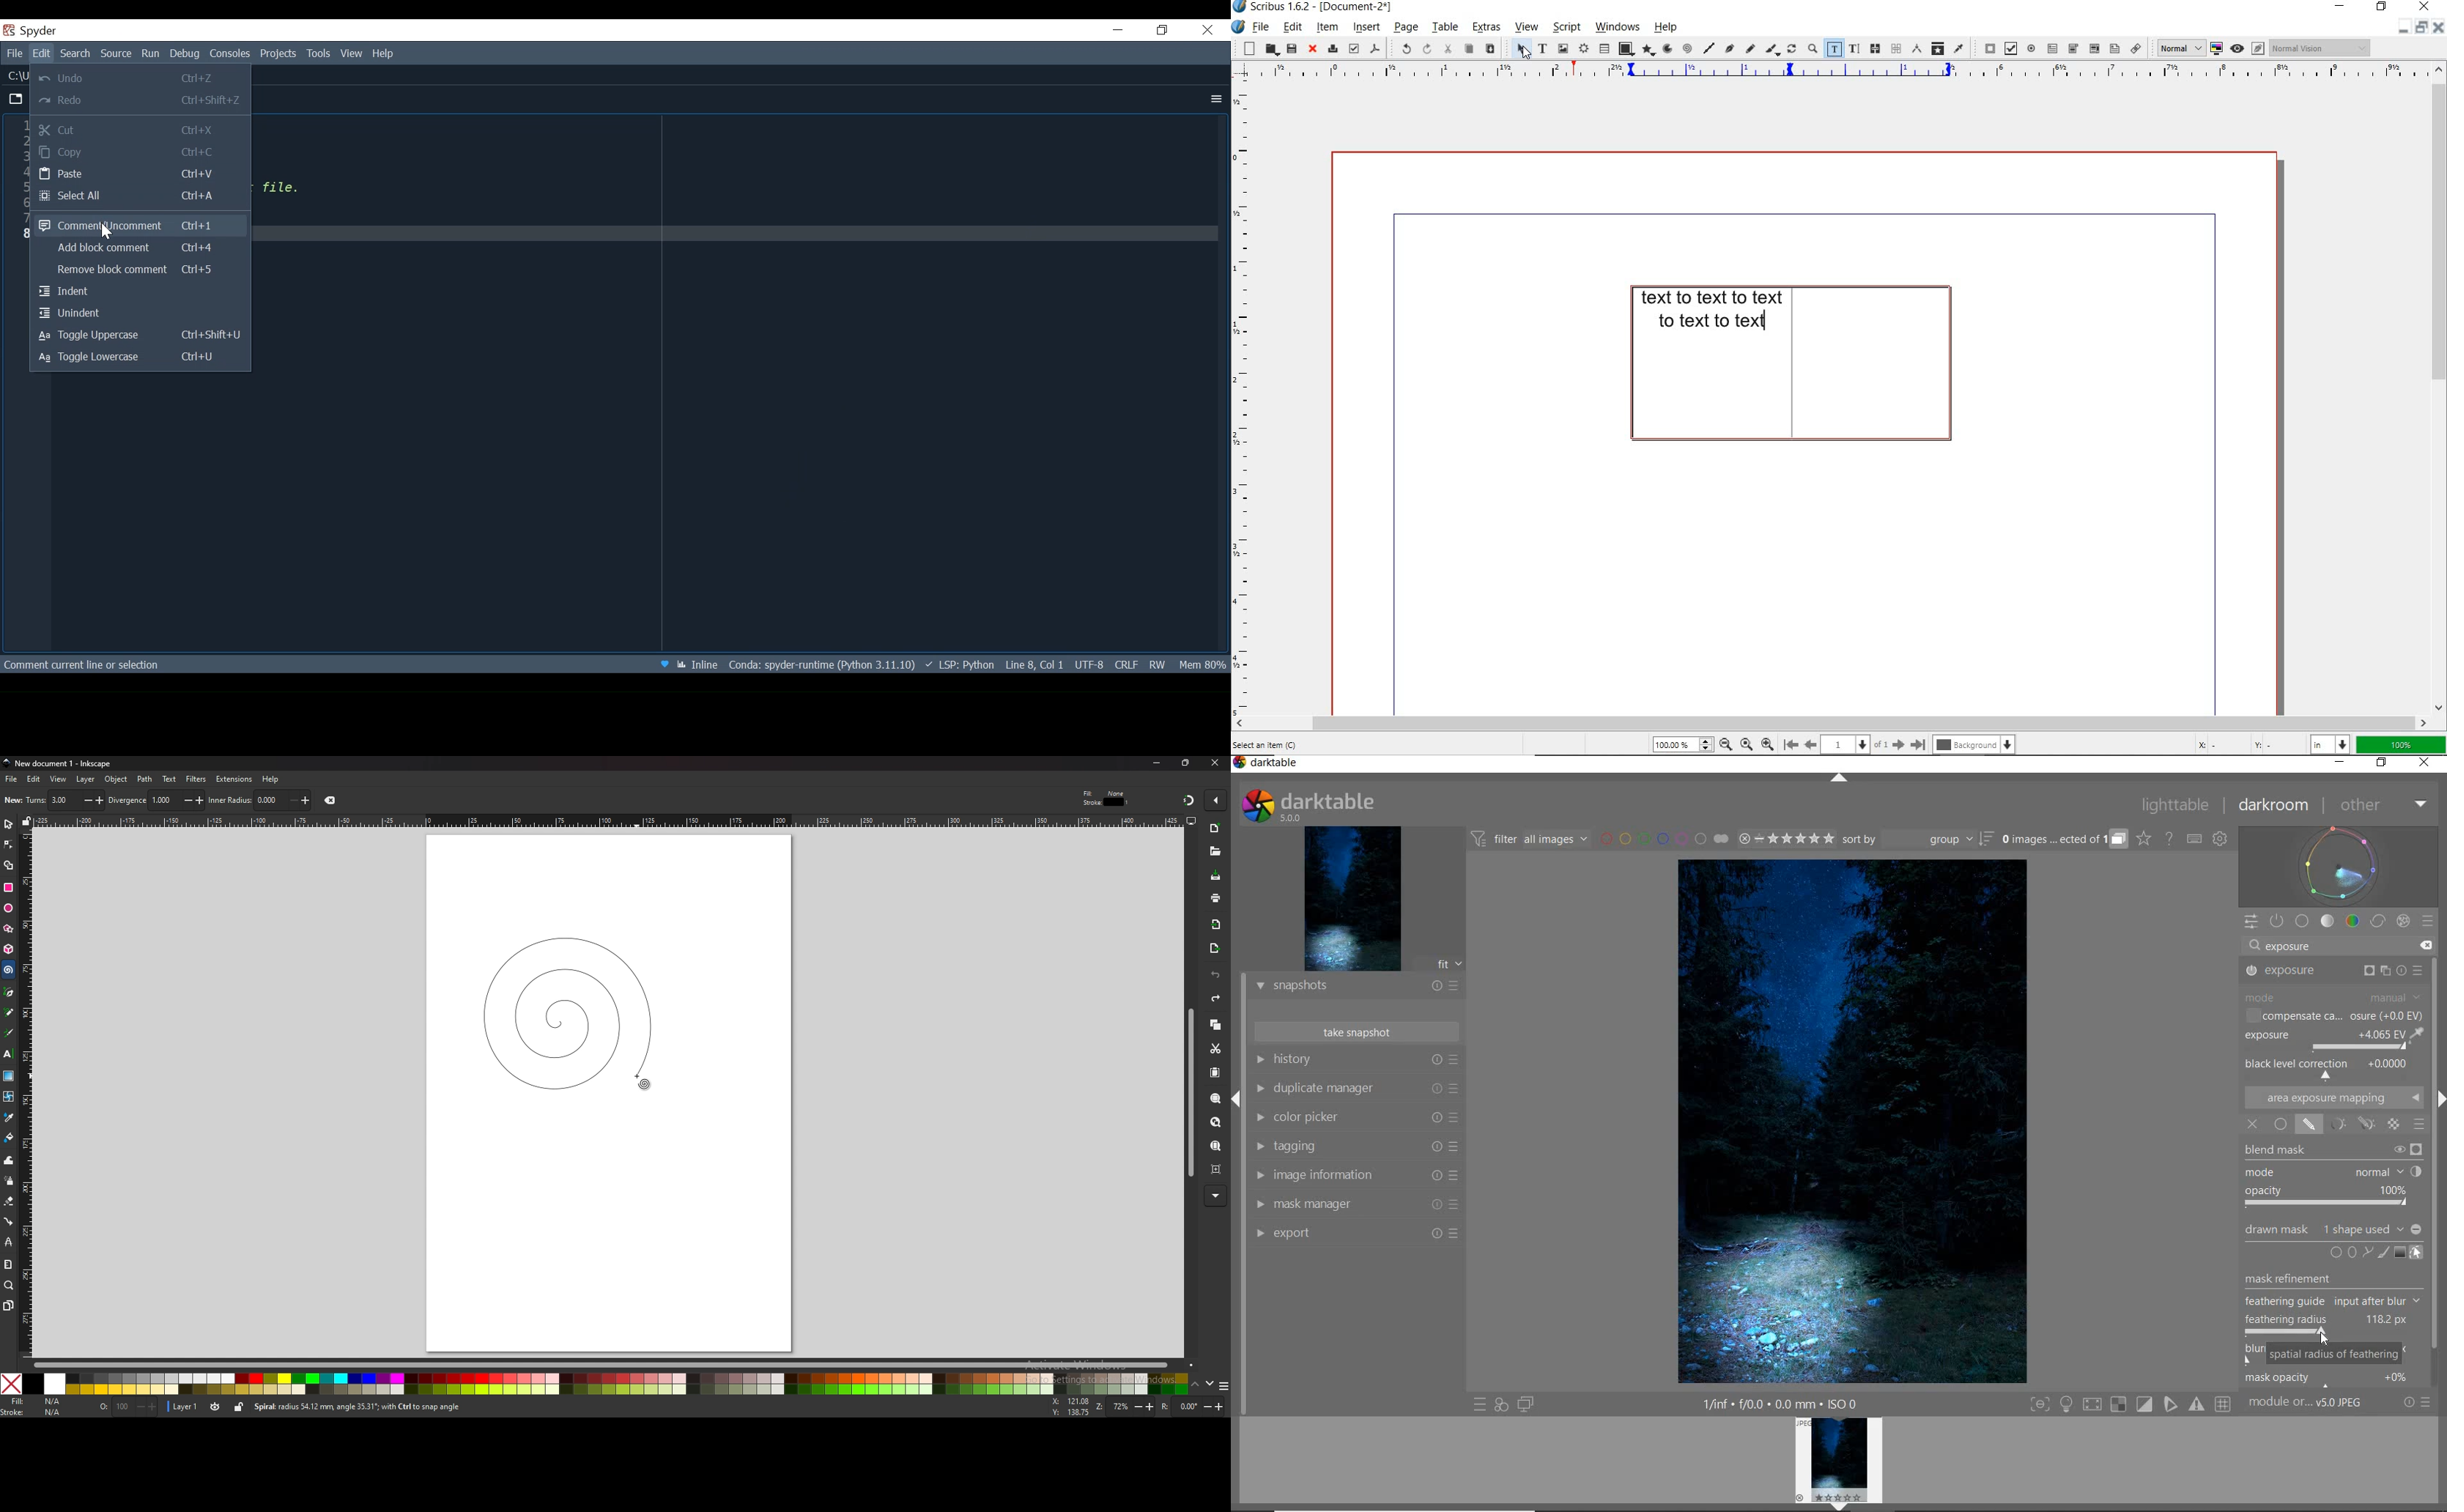 The height and width of the screenshot is (1512, 2464). What do you see at coordinates (2130, 1404) in the screenshot?
I see `TOGGLE MODES` at bounding box center [2130, 1404].